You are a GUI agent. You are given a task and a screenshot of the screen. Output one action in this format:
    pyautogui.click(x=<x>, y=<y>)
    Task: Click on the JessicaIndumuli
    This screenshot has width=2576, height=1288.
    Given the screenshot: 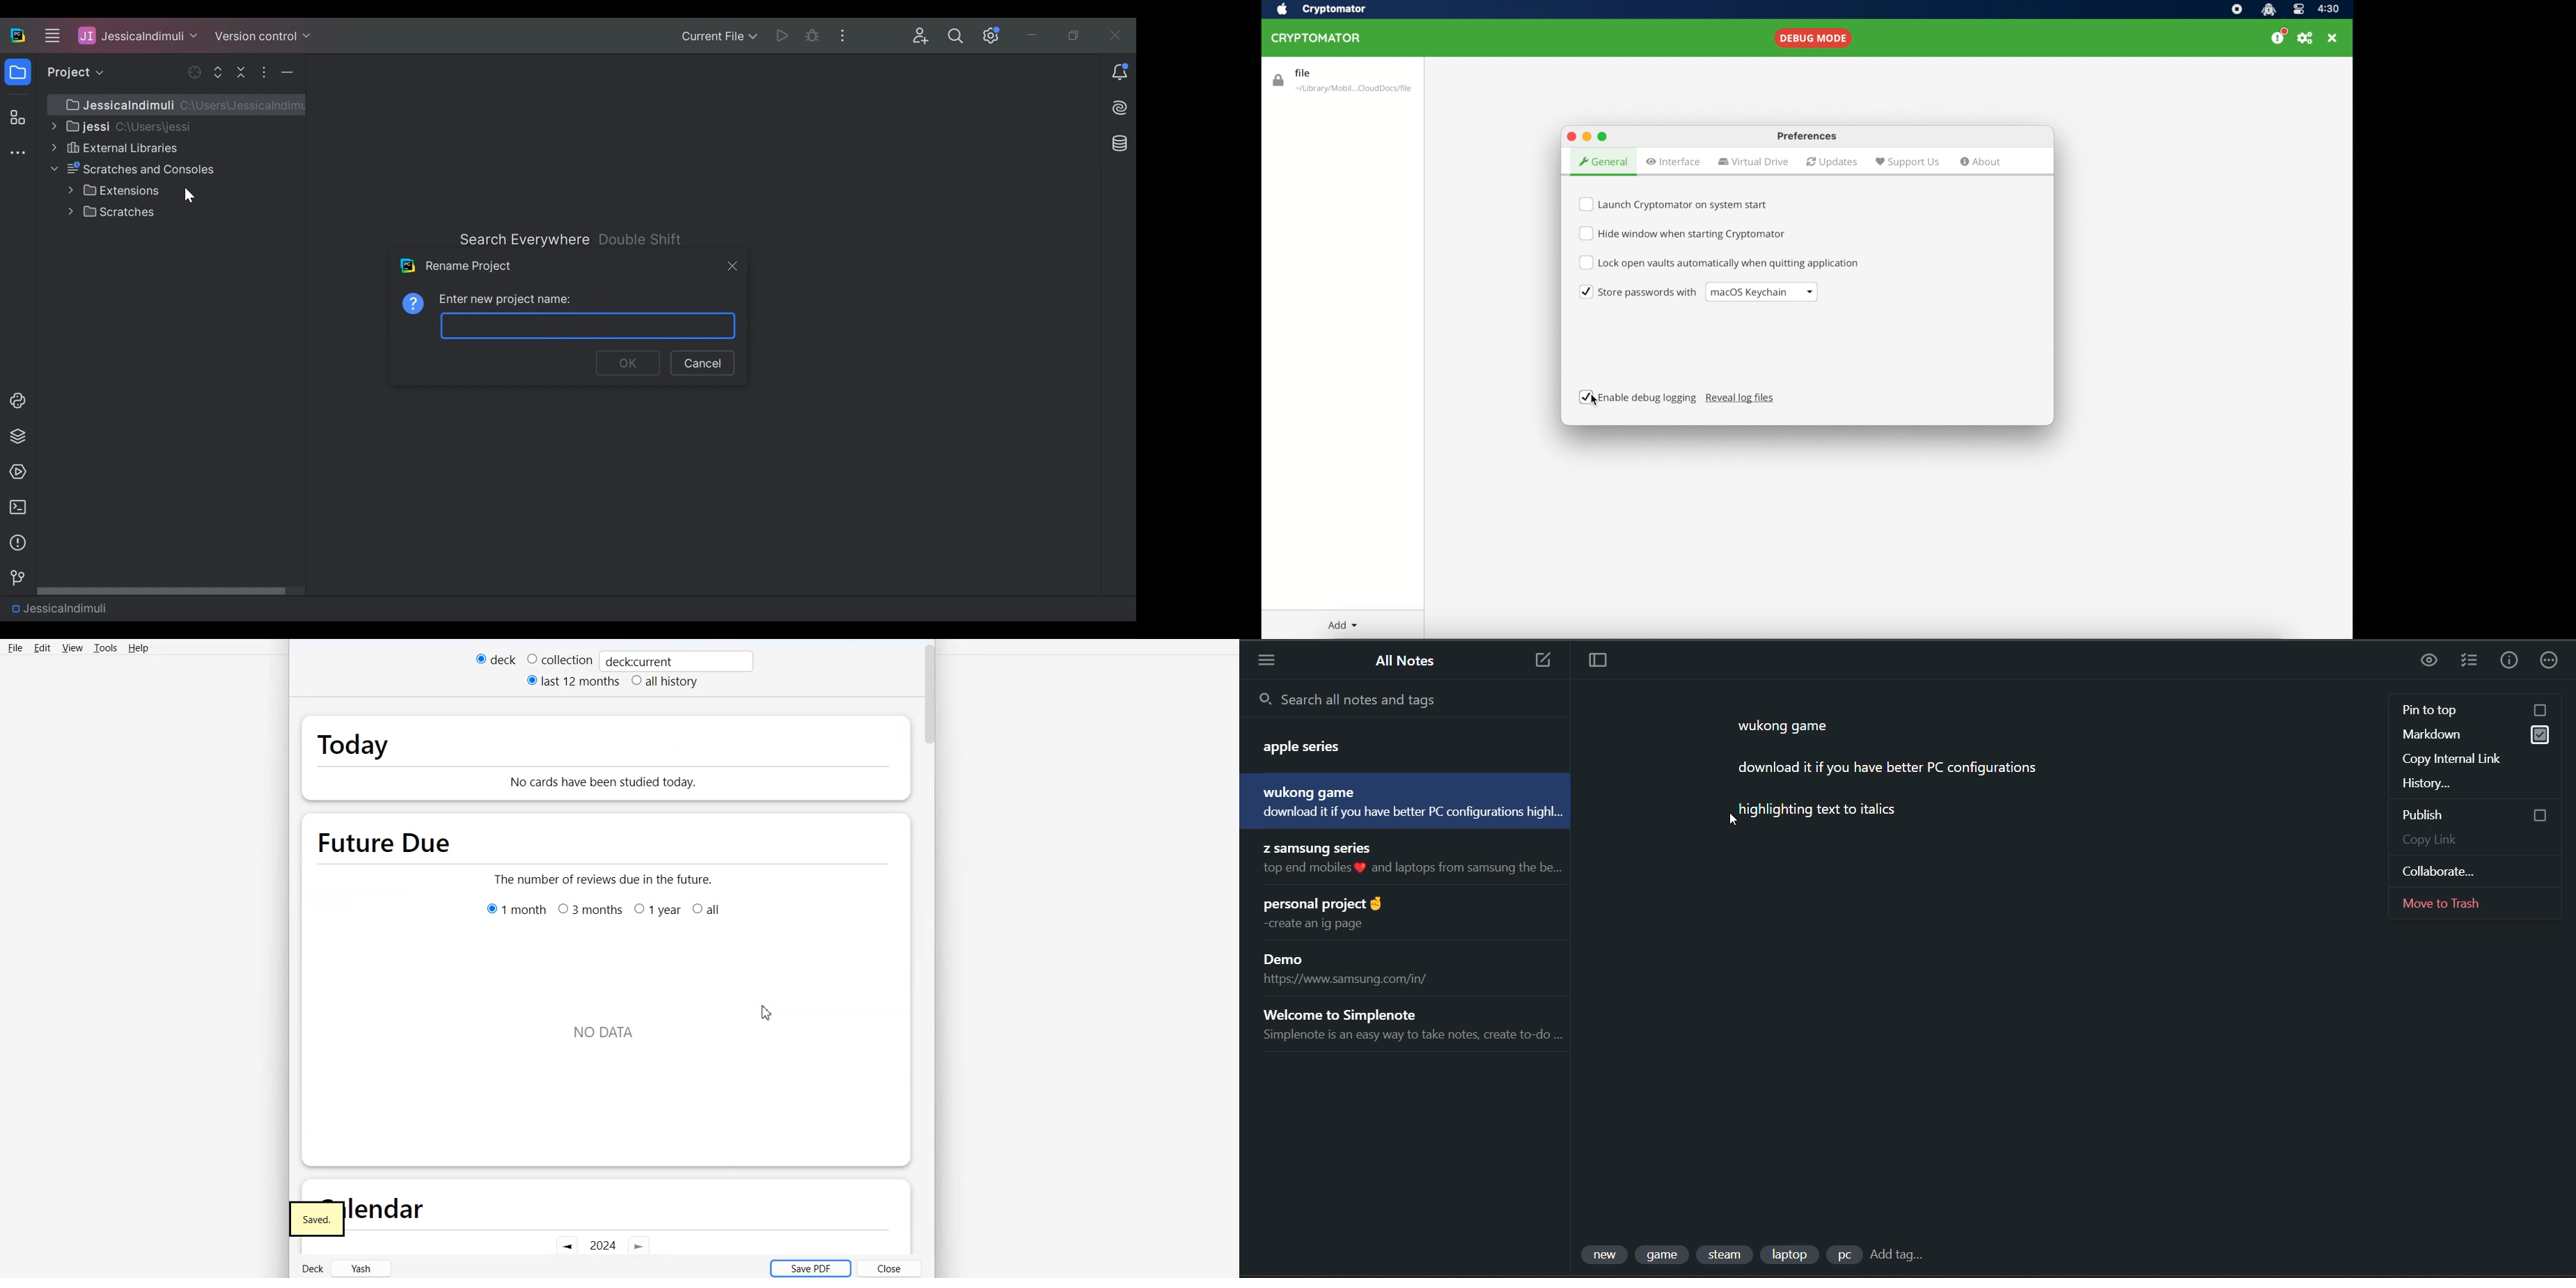 What is the action you would take?
    pyautogui.click(x=181, y=105)
    